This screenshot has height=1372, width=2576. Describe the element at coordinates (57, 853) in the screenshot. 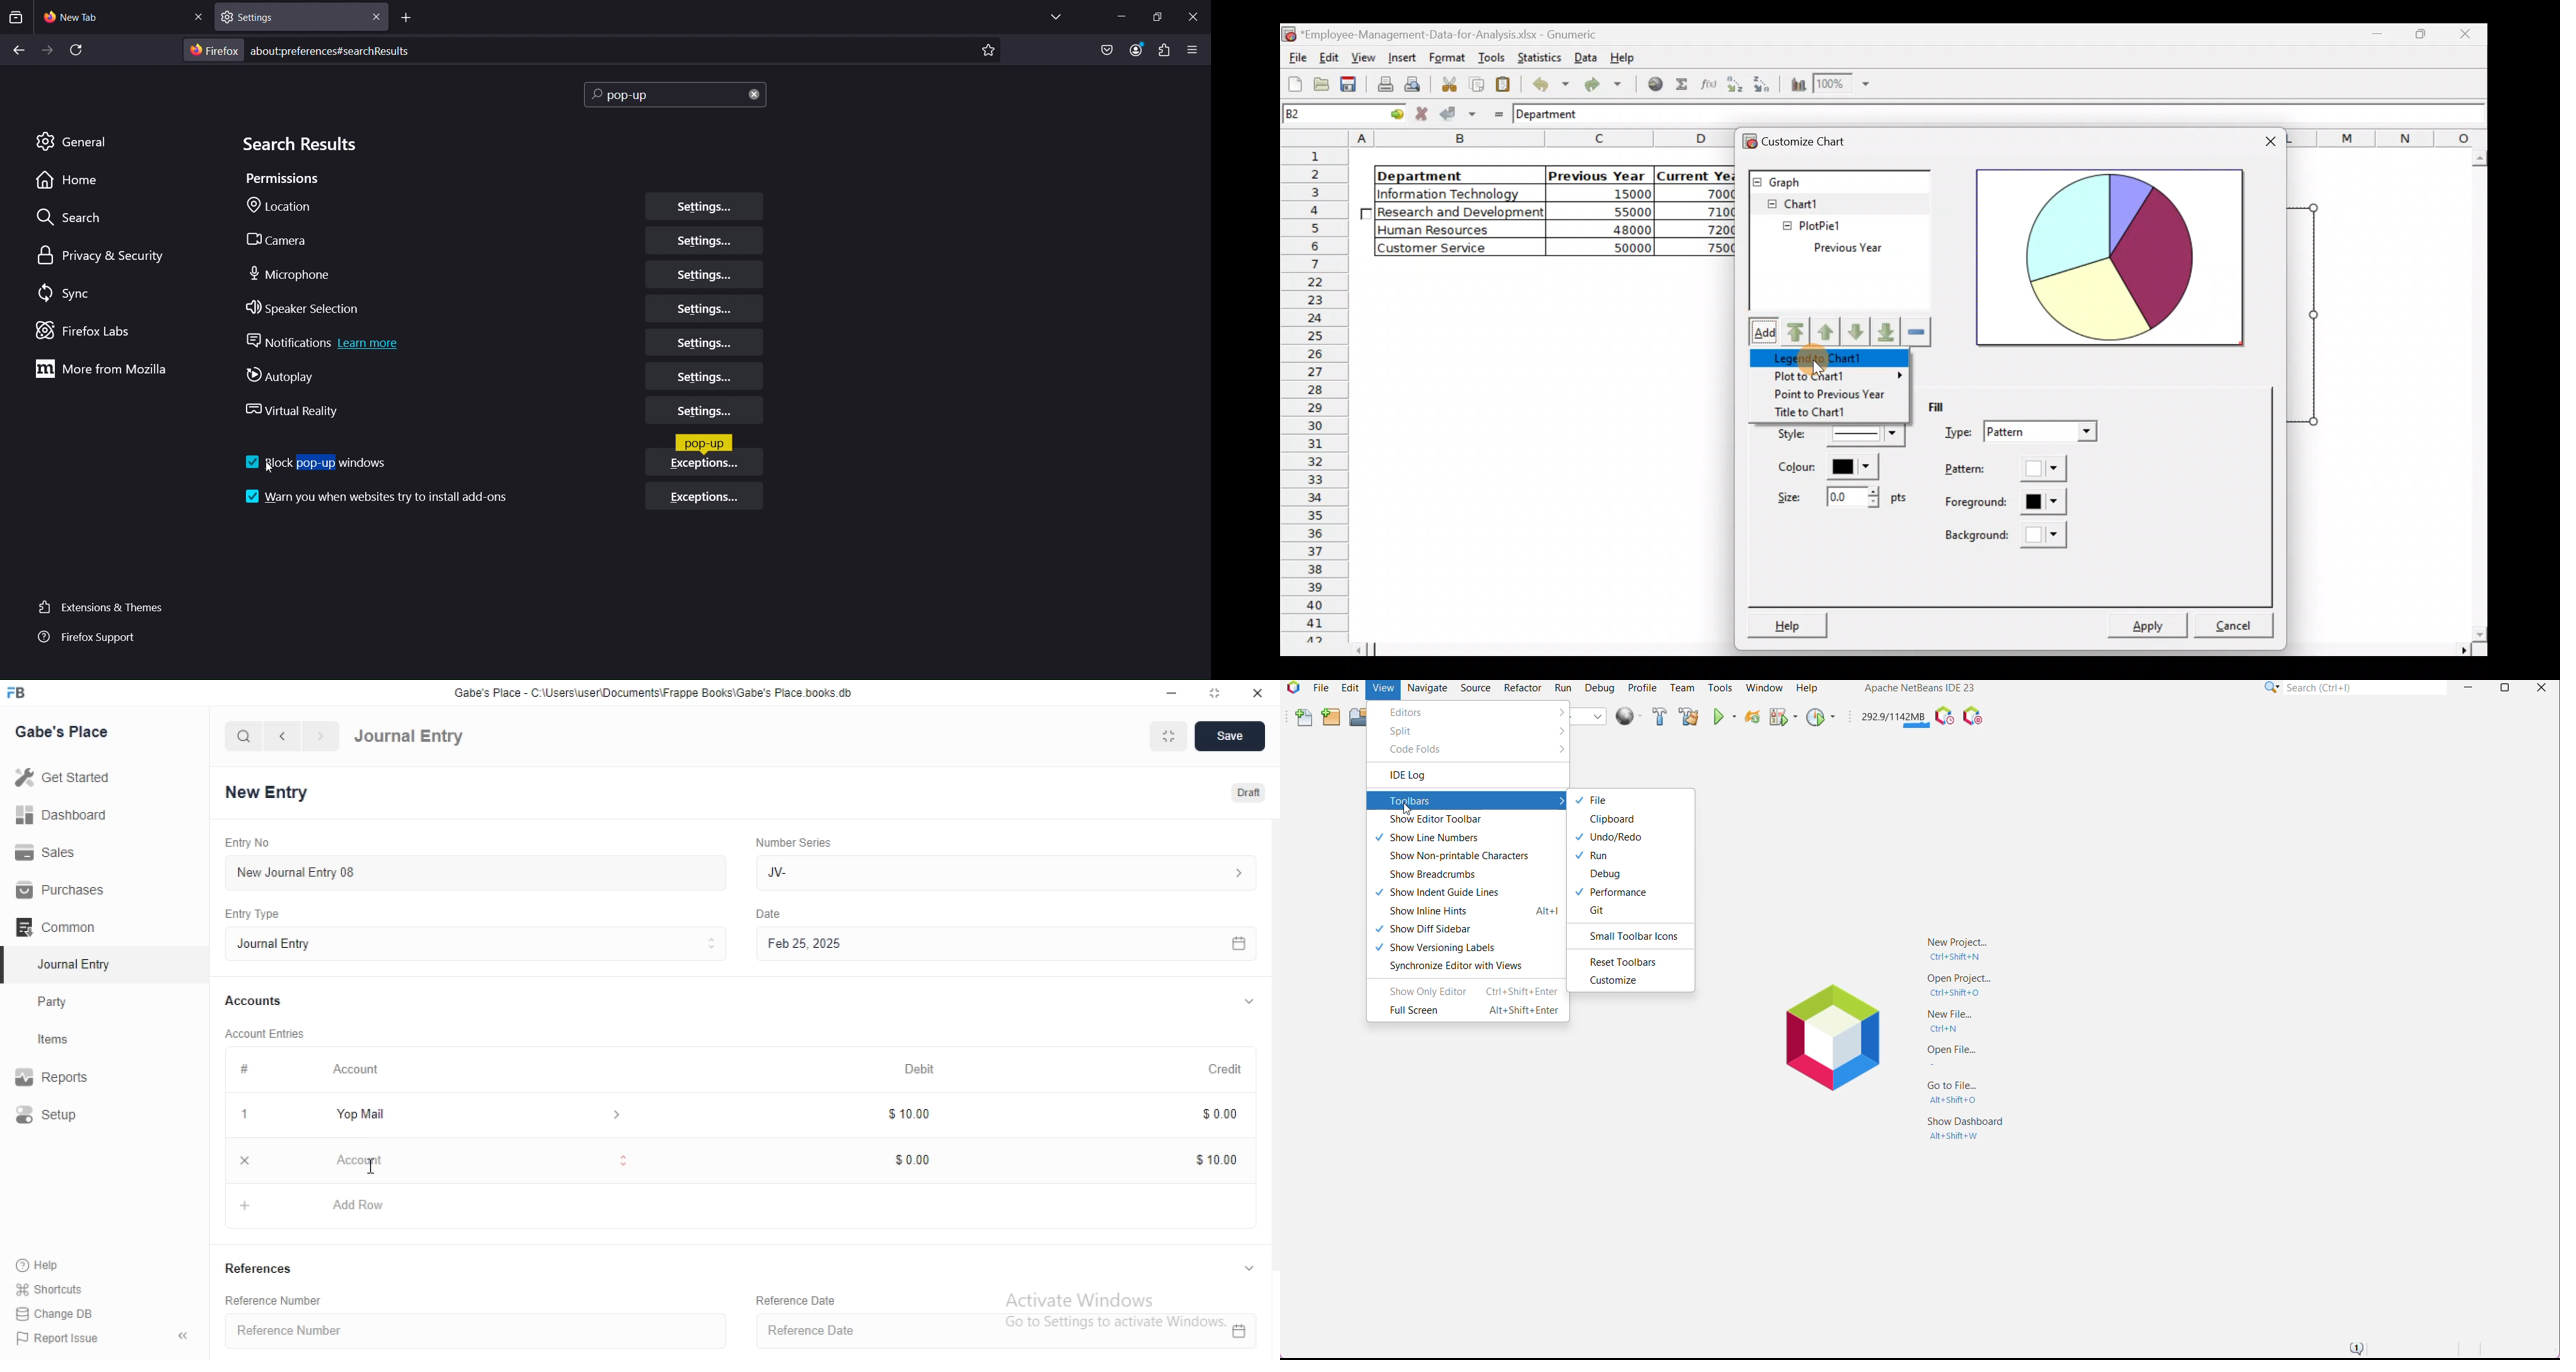

I see `Sales` at that location.